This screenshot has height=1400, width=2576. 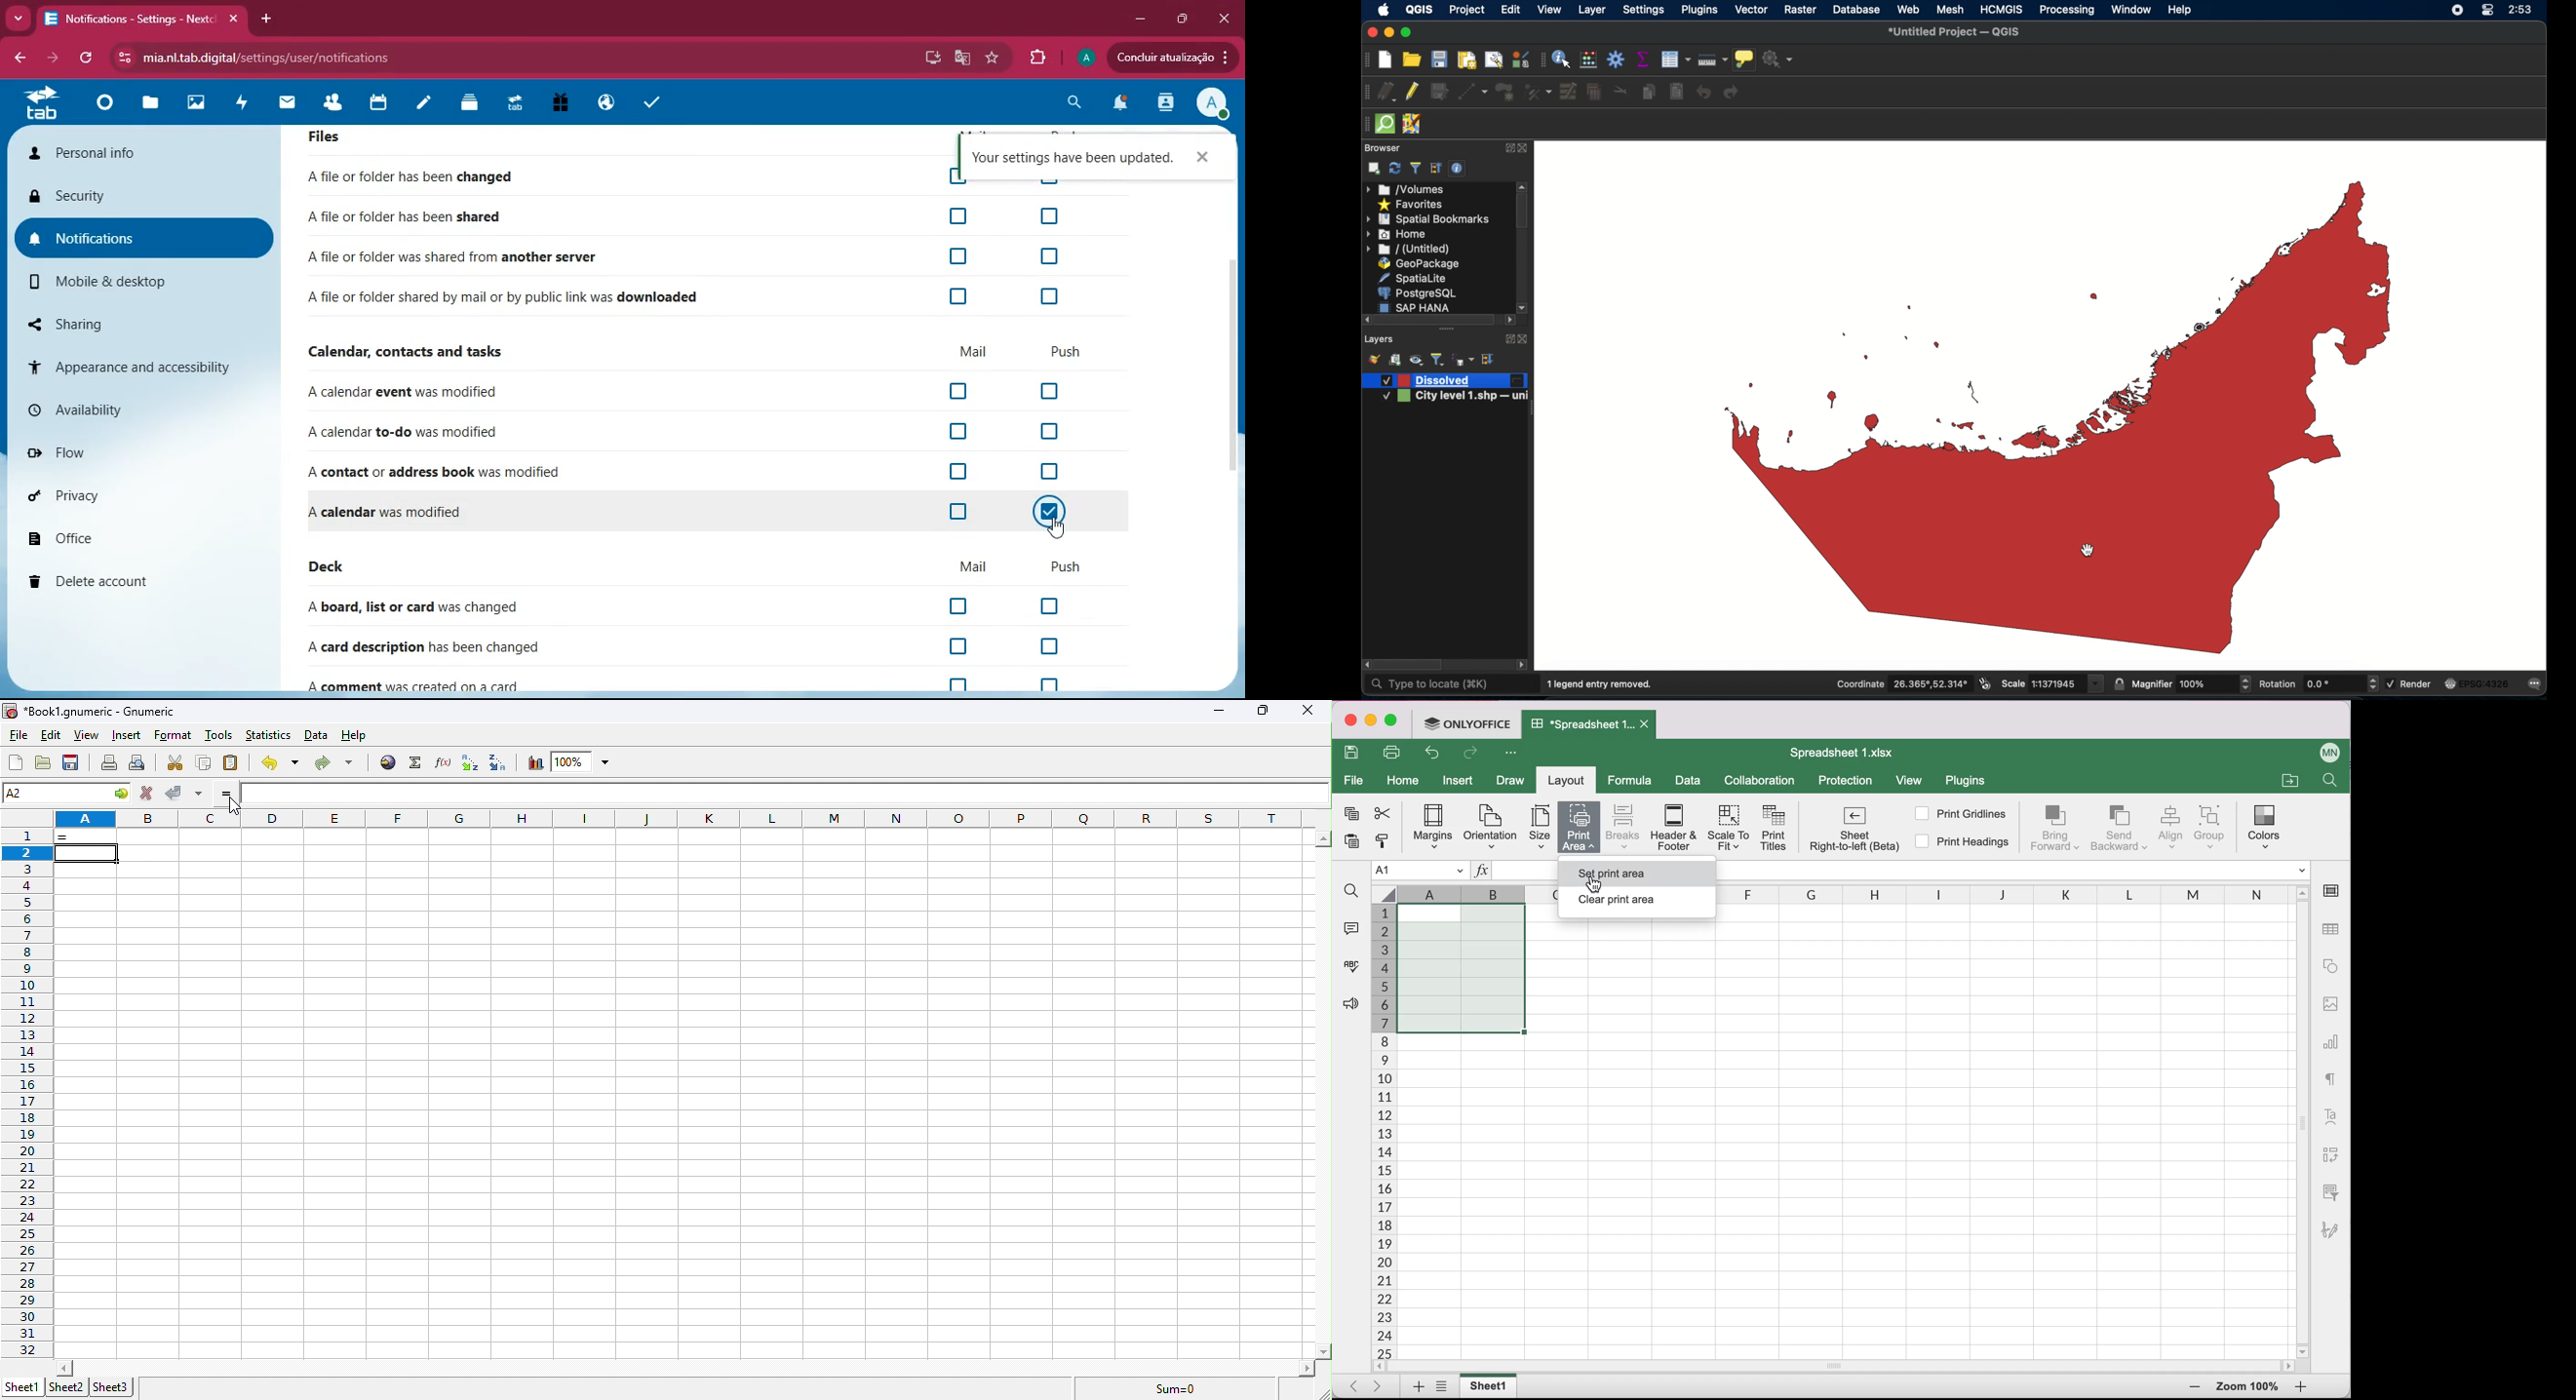 I want to click on calendar, so click(x=418, y=351).